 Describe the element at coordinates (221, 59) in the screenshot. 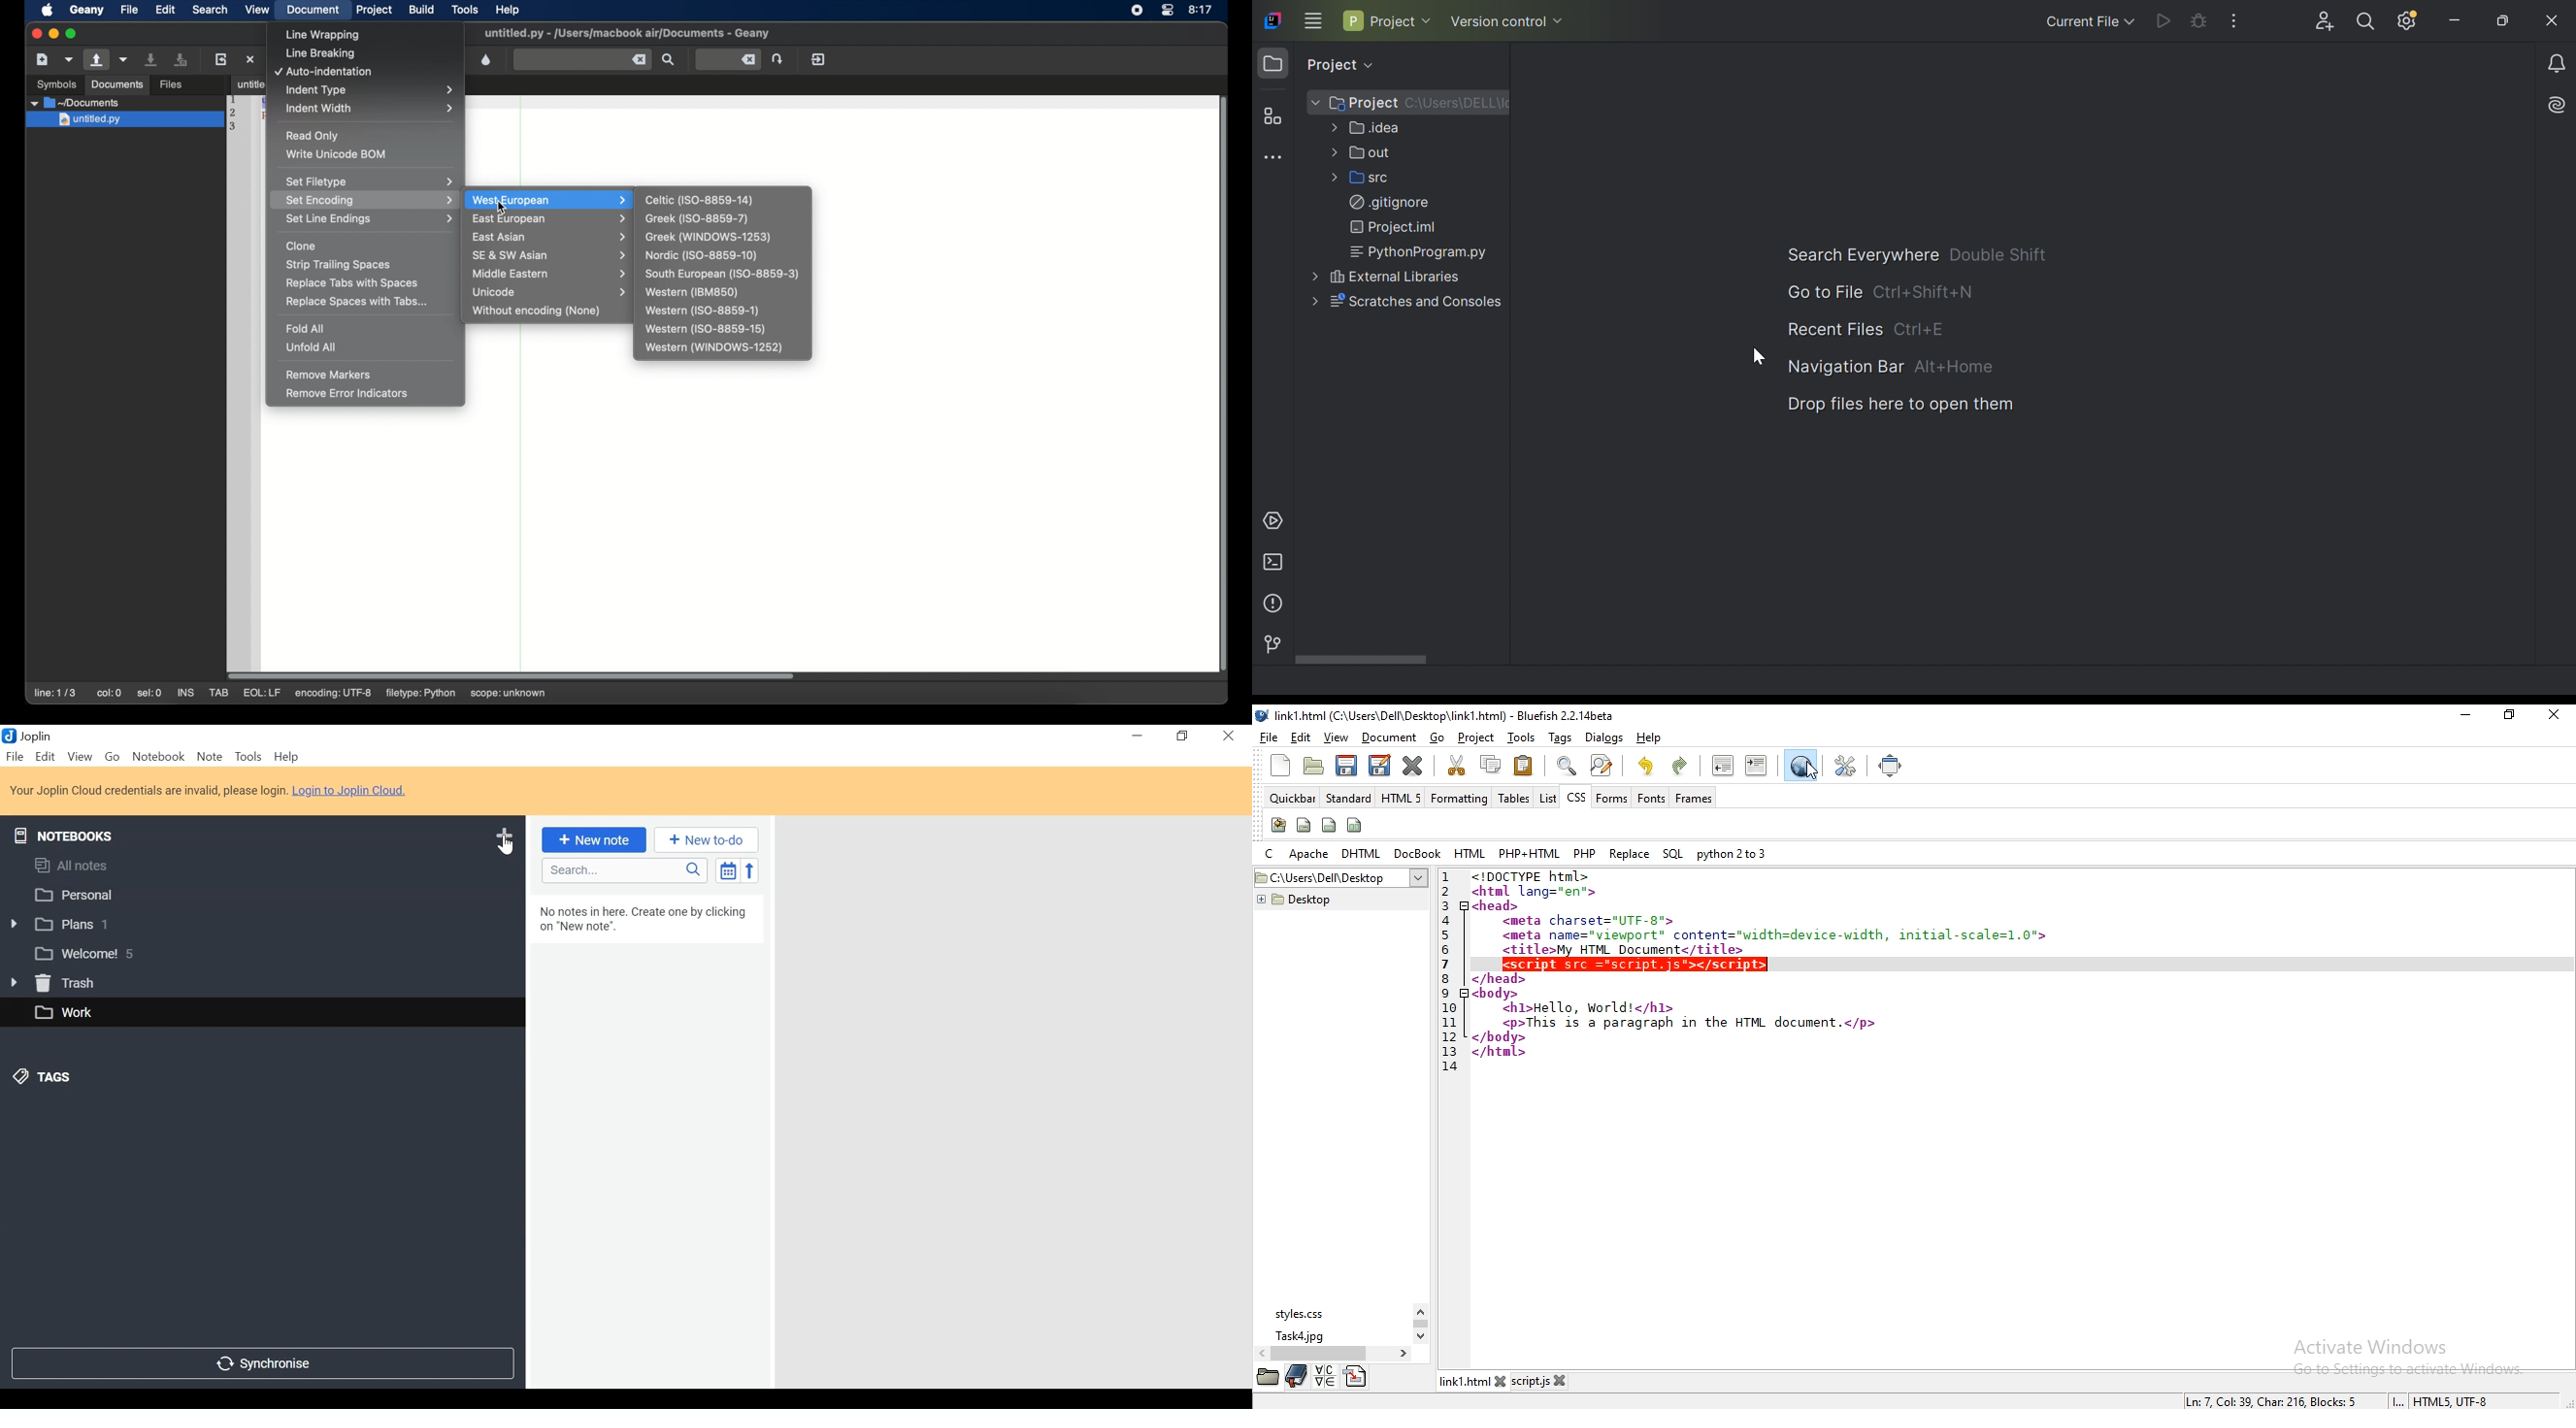

I see `reload the current file from disk` at that location.